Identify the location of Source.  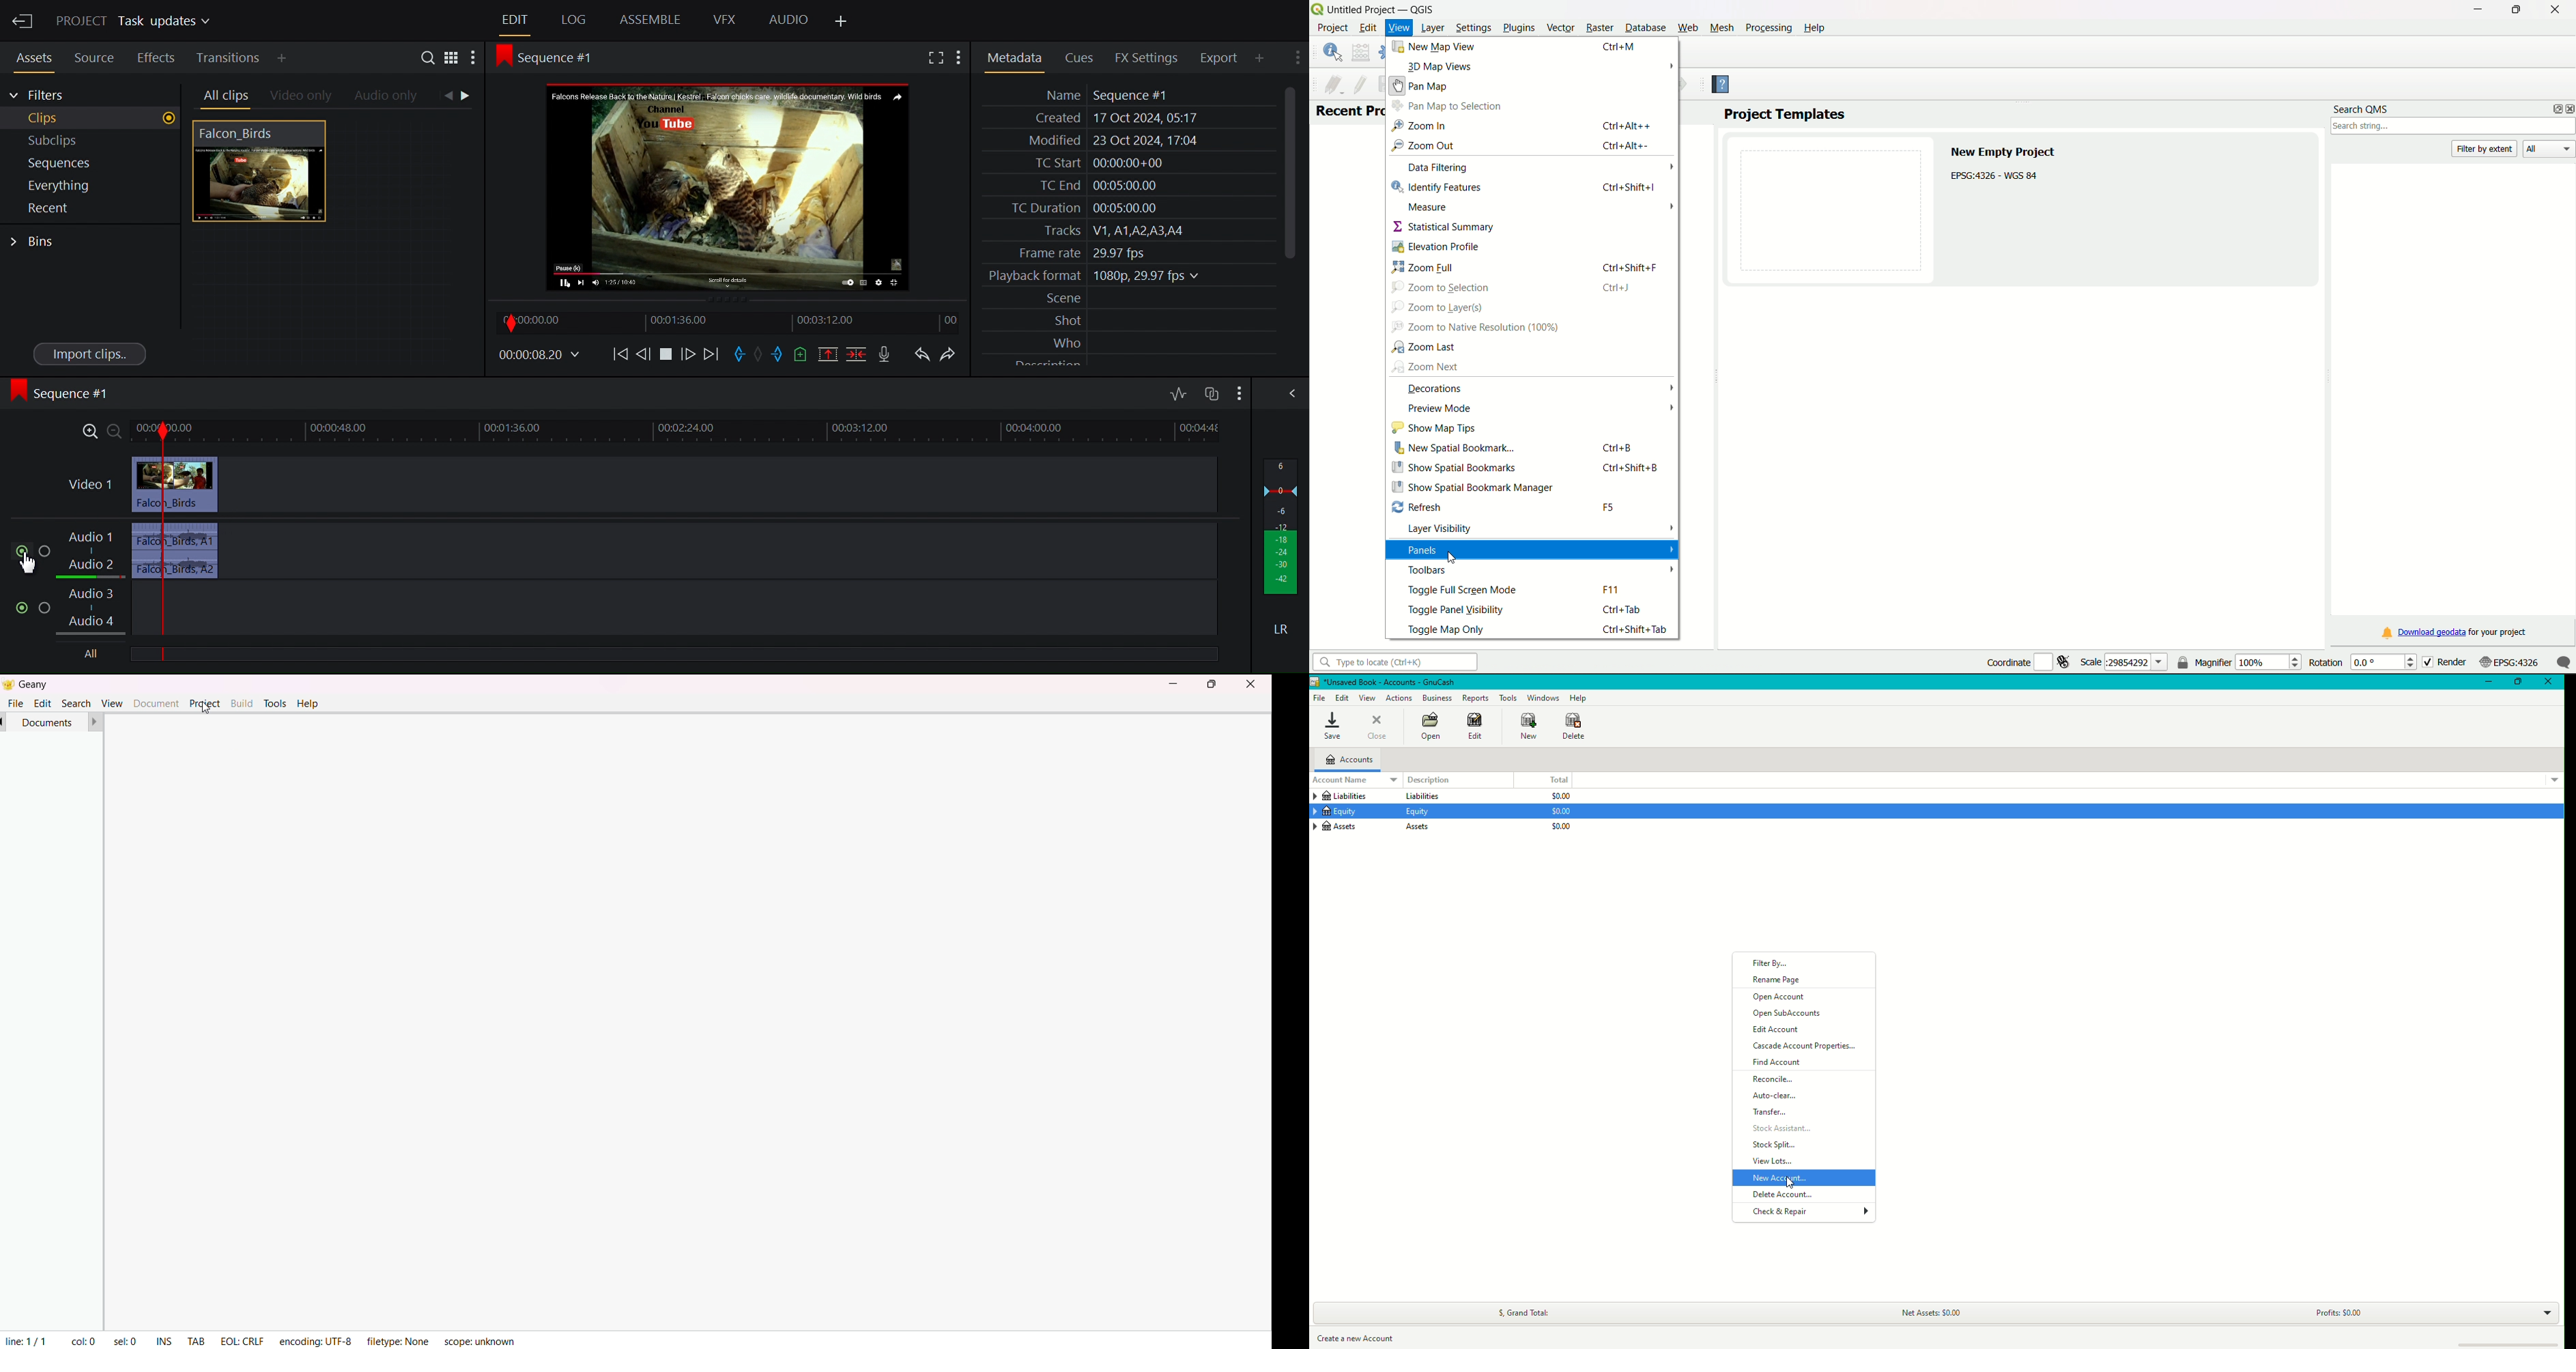
(95, 56).